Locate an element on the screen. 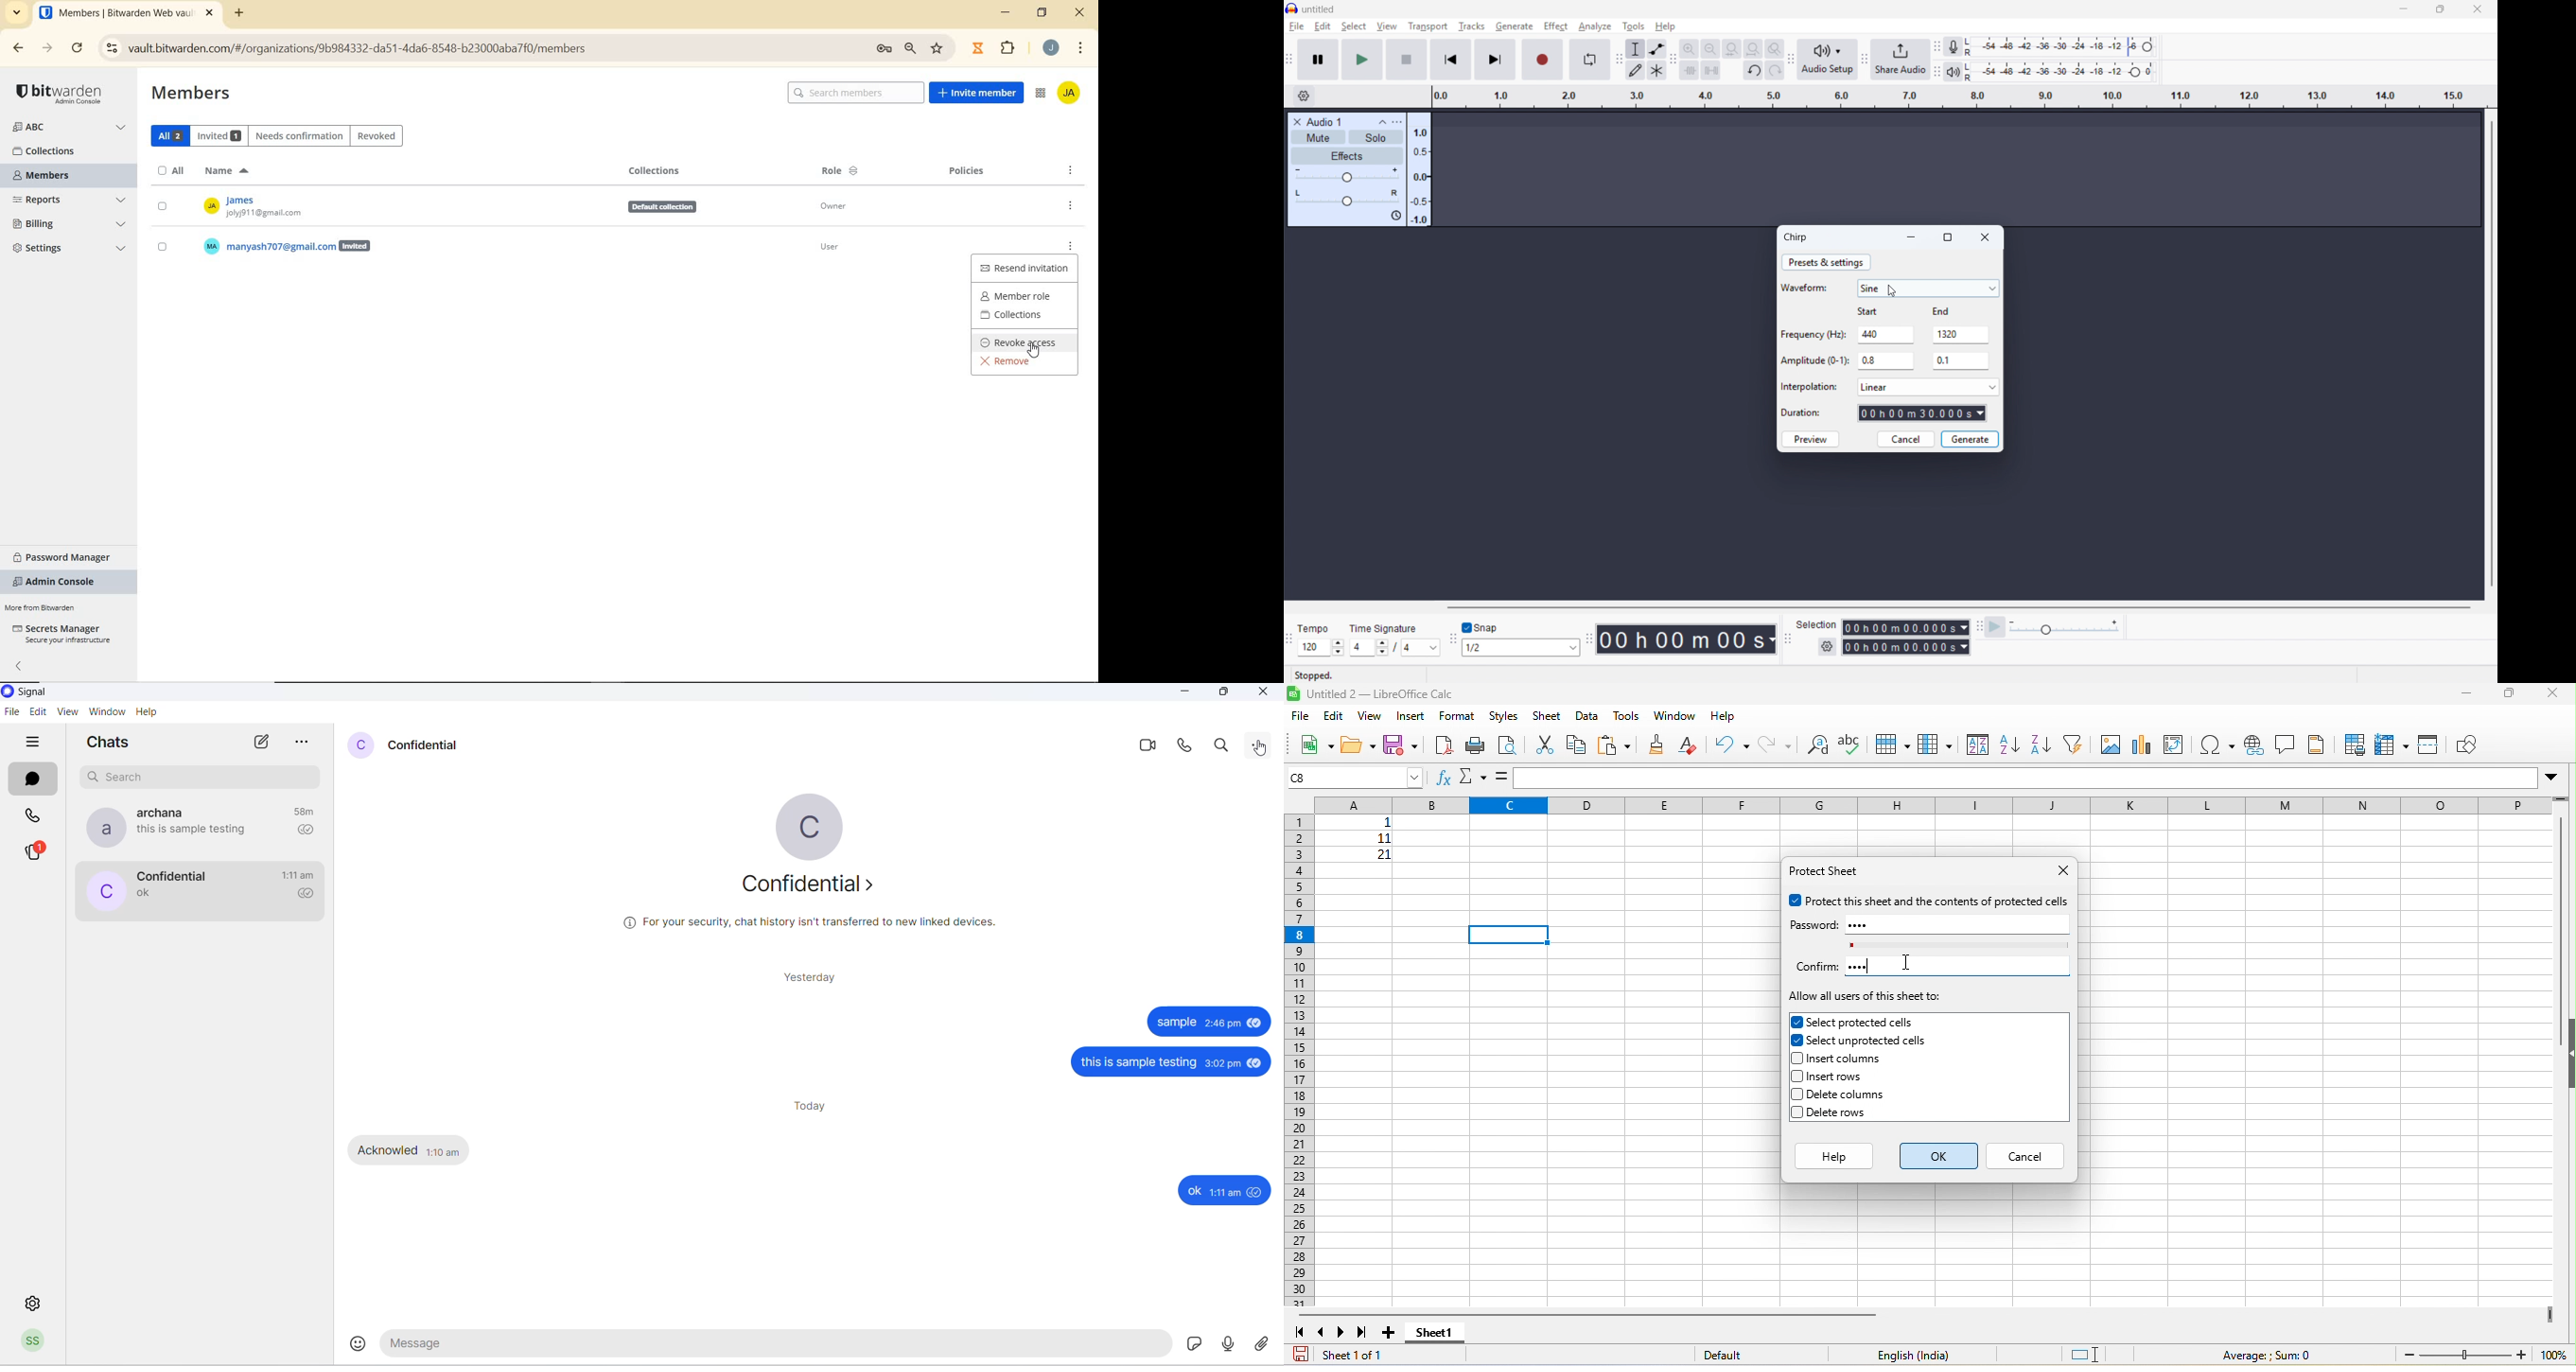 Image resolution: width=2576 pixels, height=1372 pixels. tempo is located at coordinates (1315, 629).